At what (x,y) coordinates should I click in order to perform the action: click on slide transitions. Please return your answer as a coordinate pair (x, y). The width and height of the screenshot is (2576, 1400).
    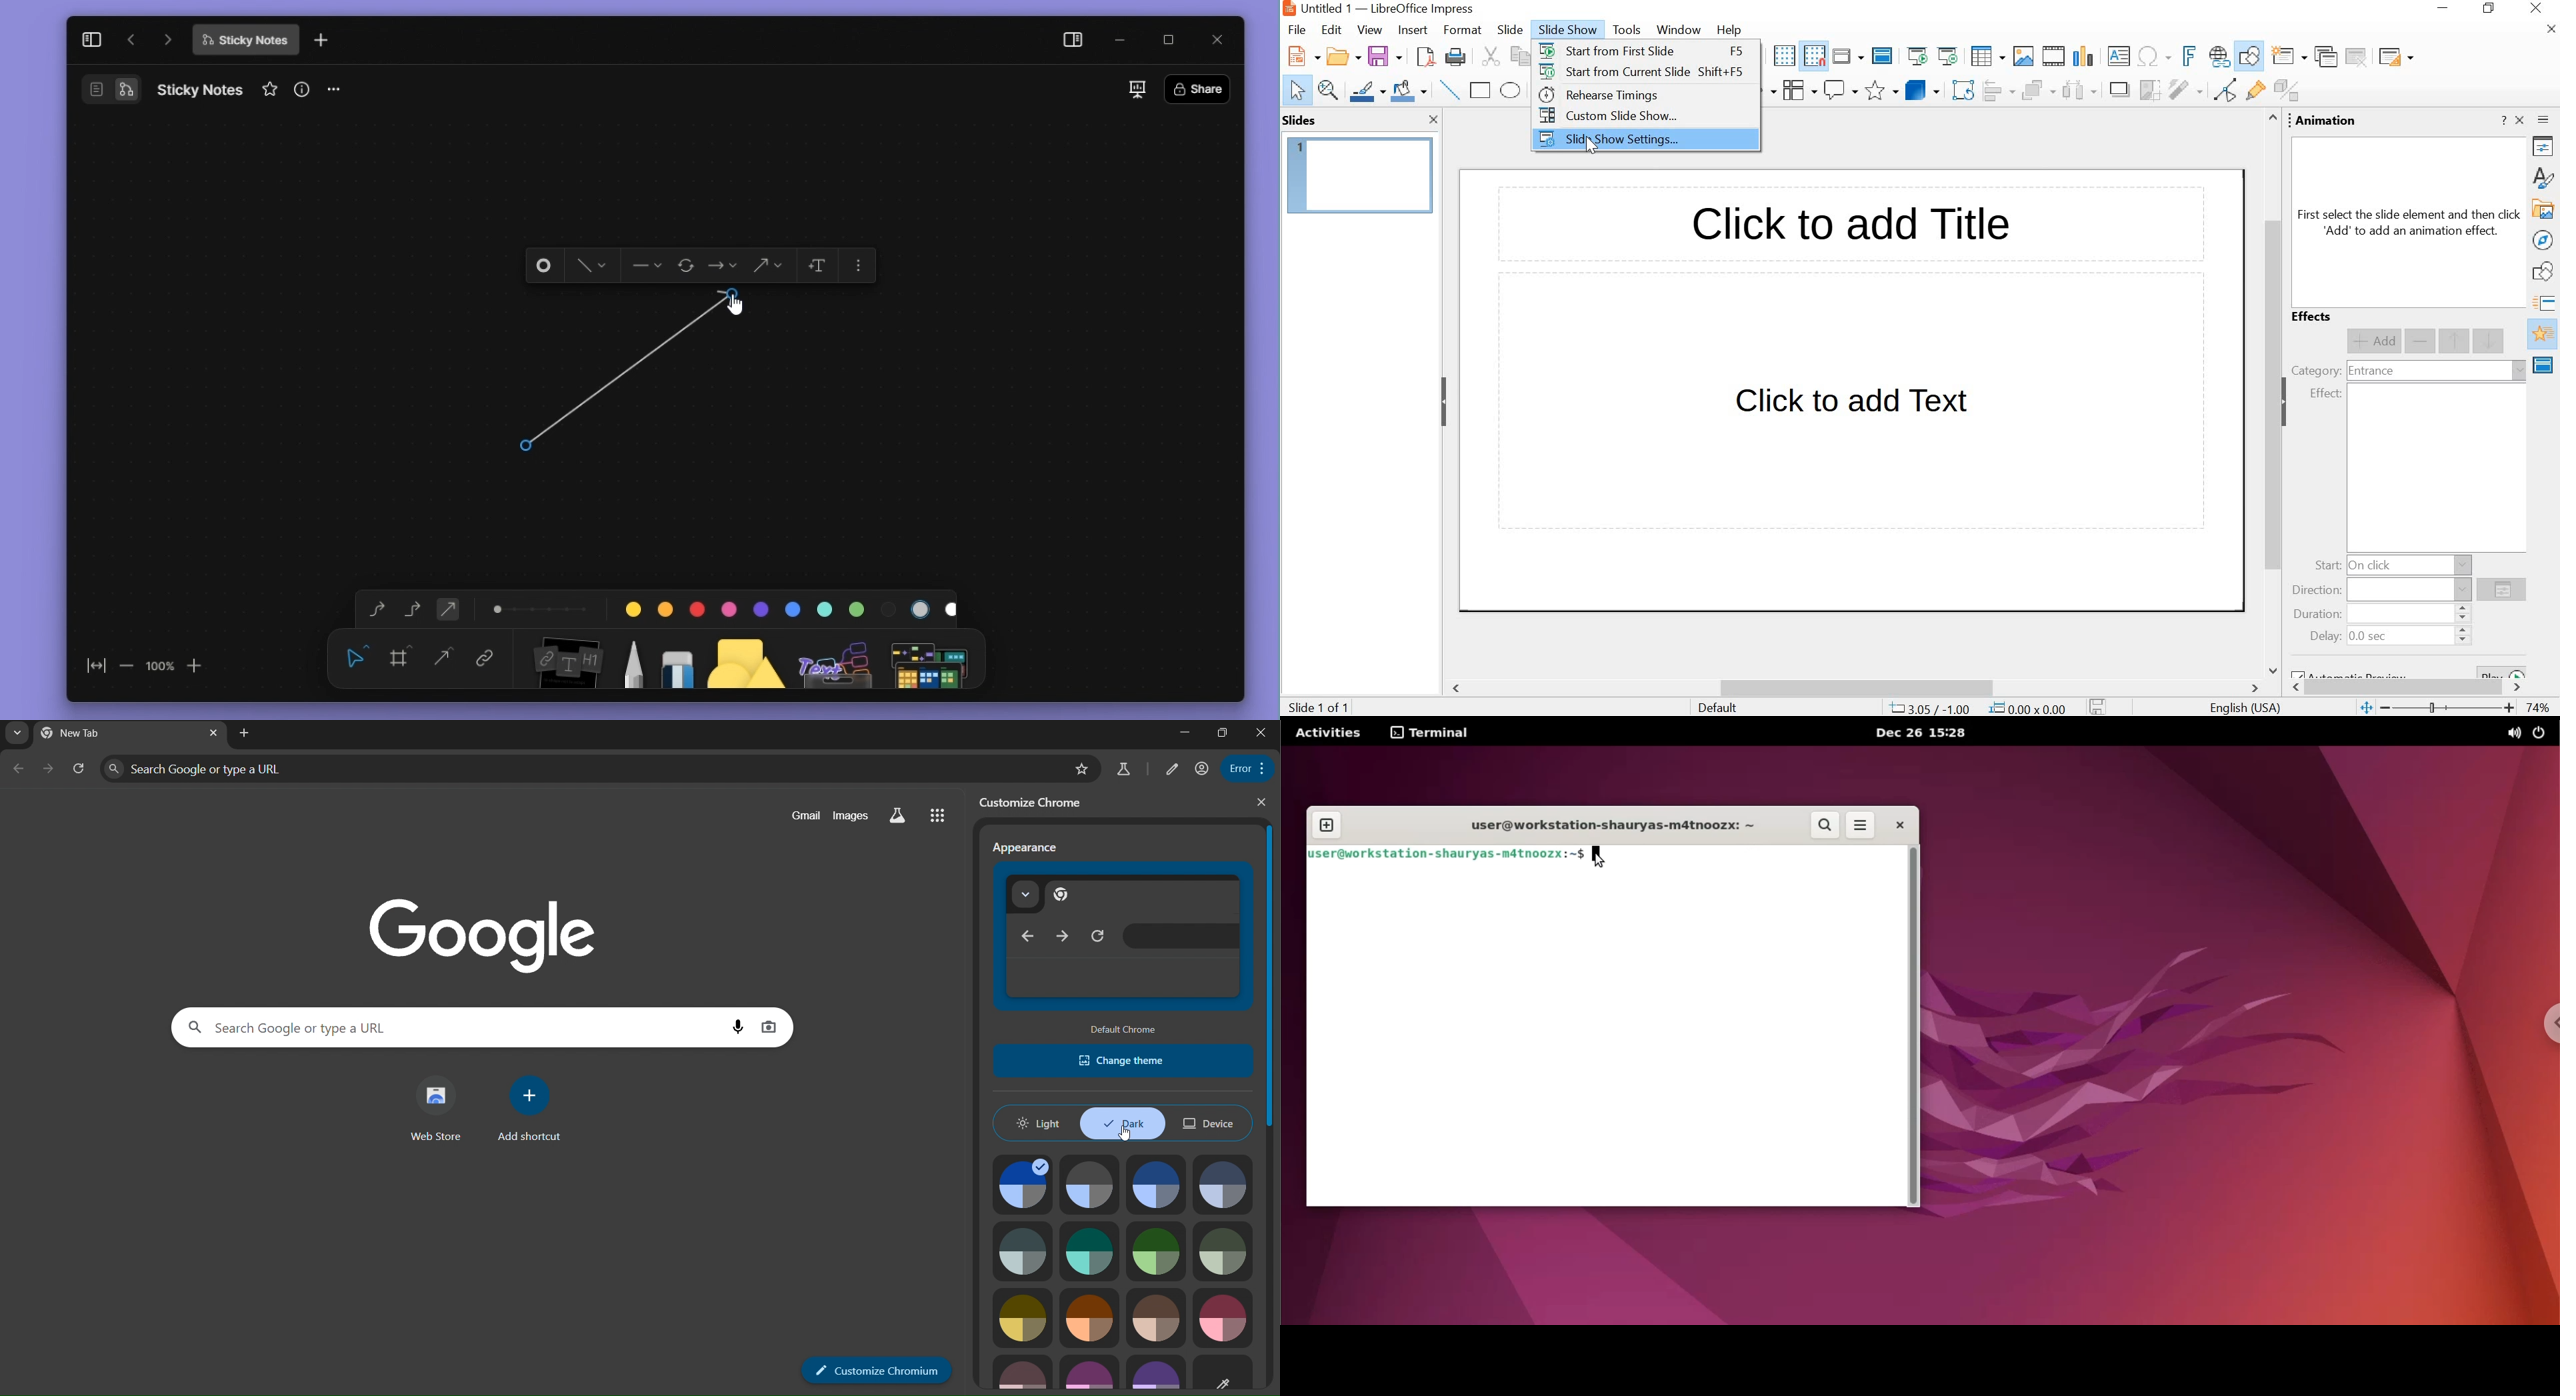
    Looking at the image, I should click on (2545, 303).